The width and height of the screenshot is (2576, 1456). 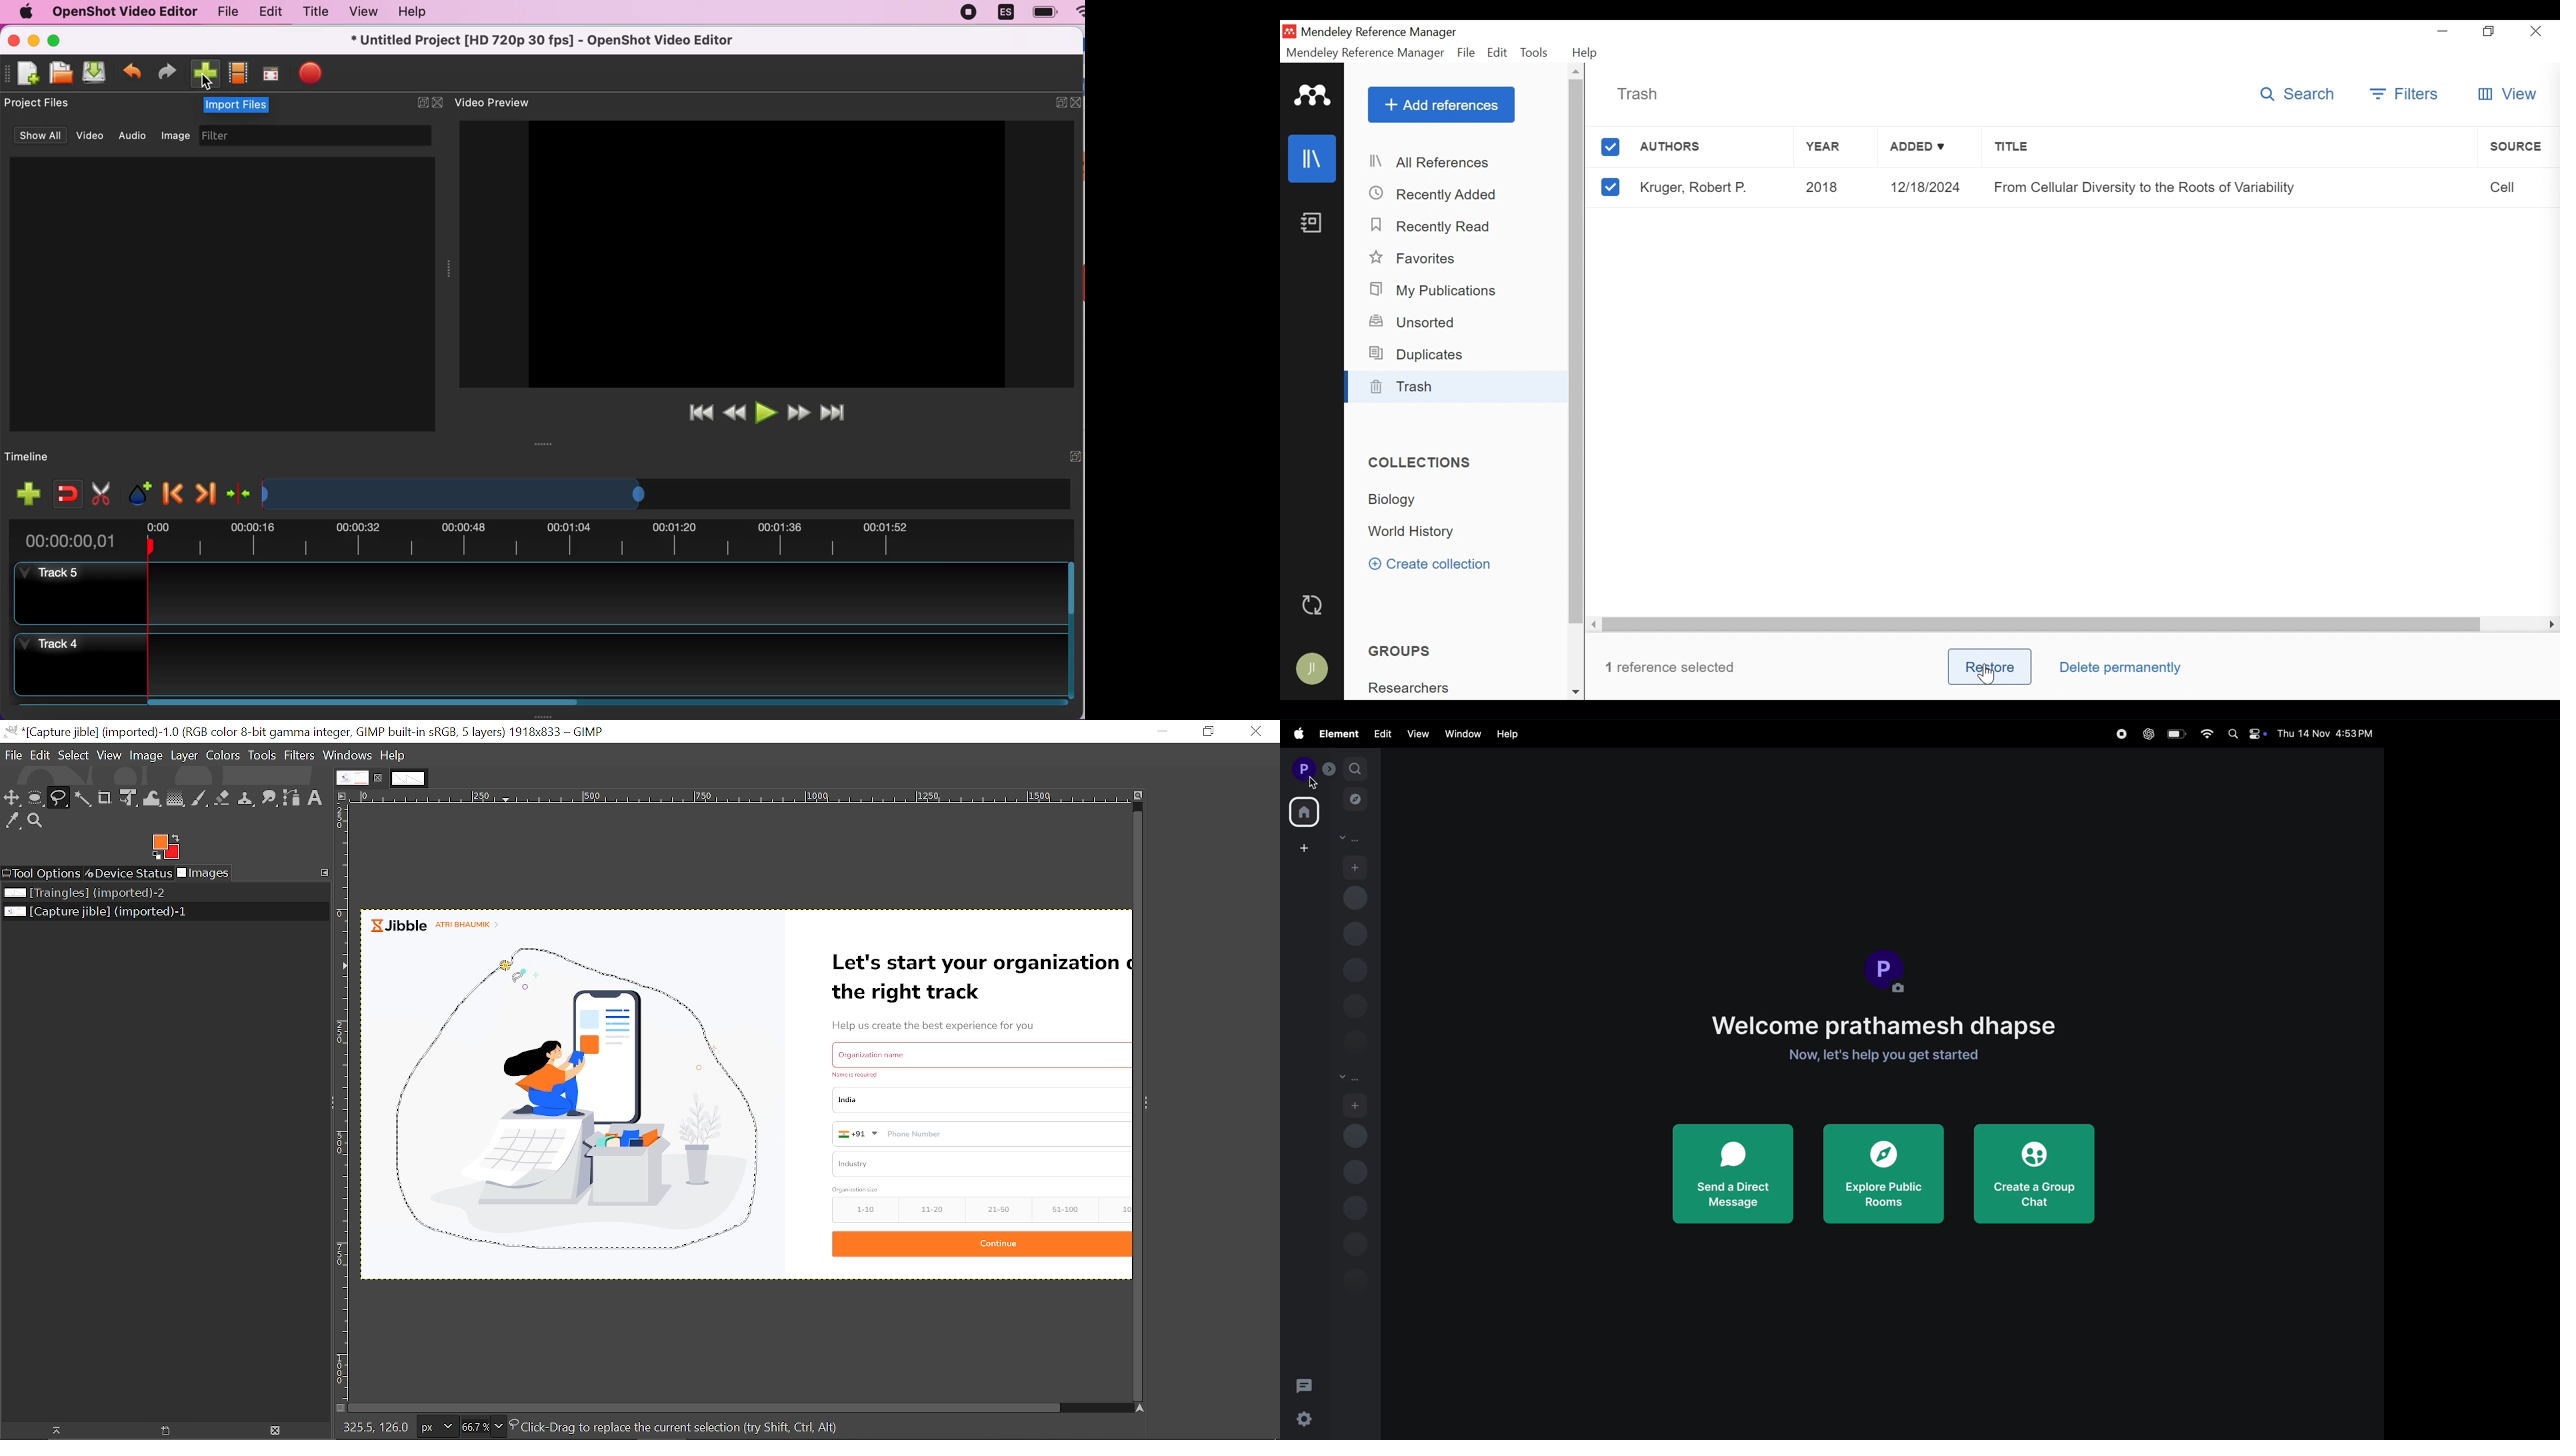 What do you see at coordinates (2230, 733) in the screenshot?
I see `spotlight search` at bounding box center [2230, 733].